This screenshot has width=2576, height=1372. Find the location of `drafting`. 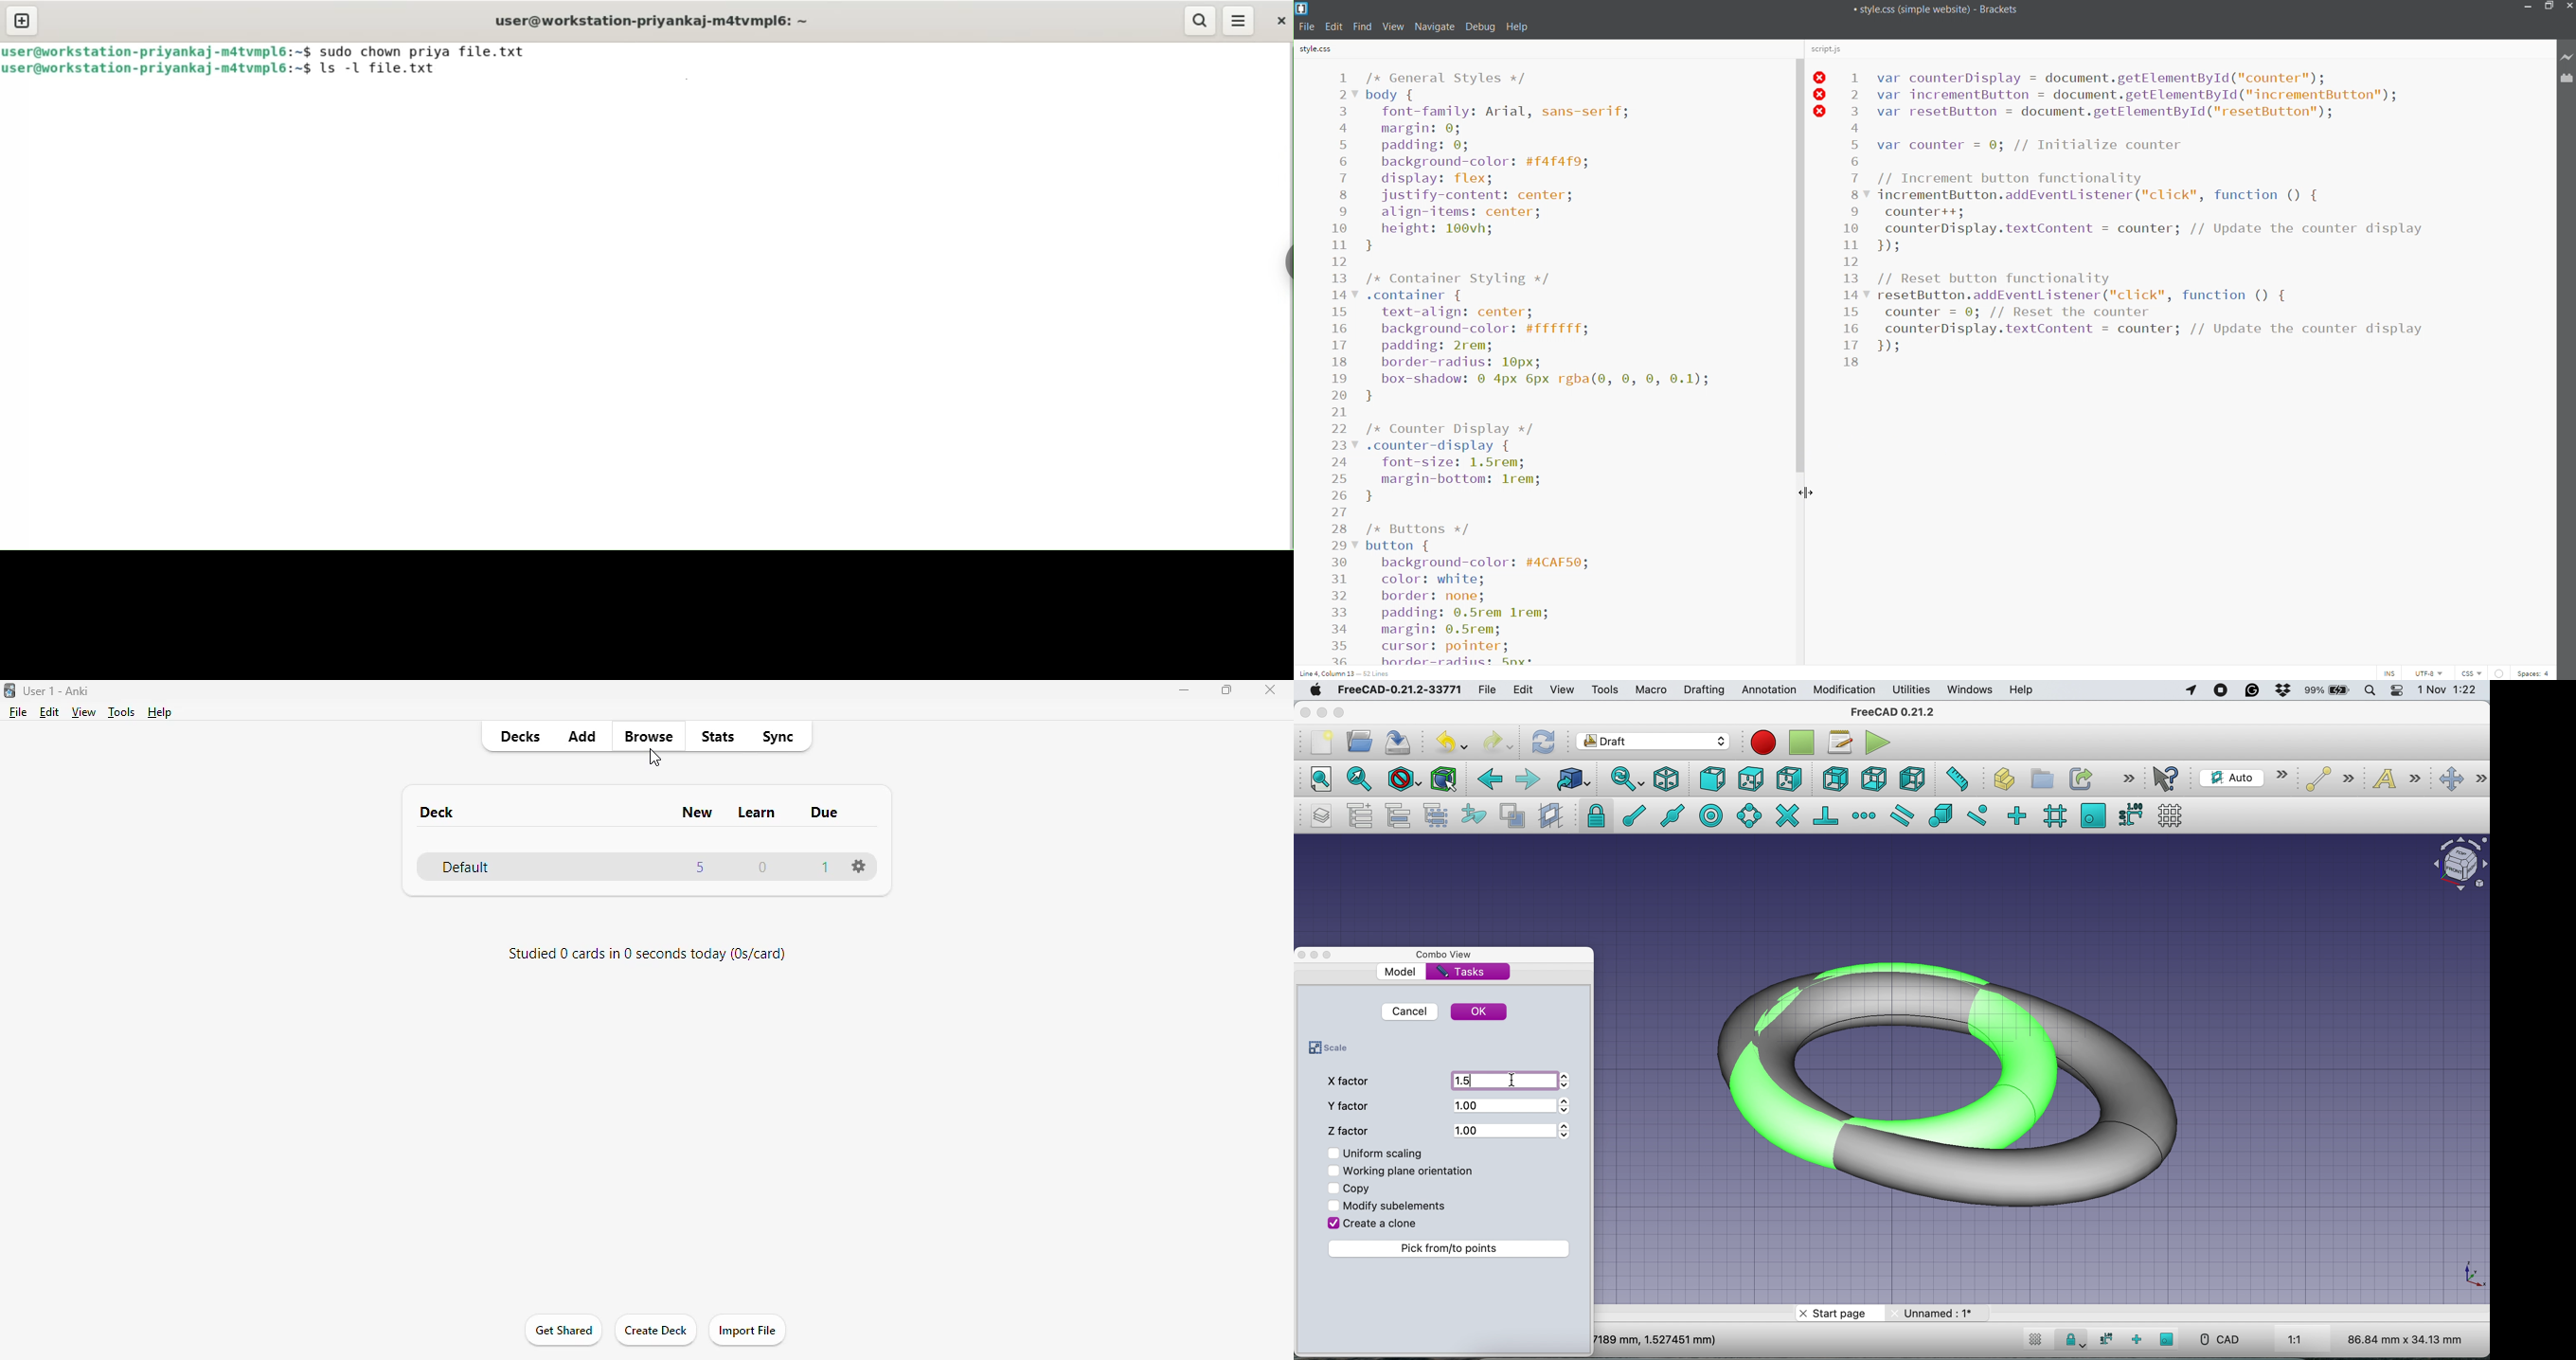

drafting is located at coordinates (1704, 691).